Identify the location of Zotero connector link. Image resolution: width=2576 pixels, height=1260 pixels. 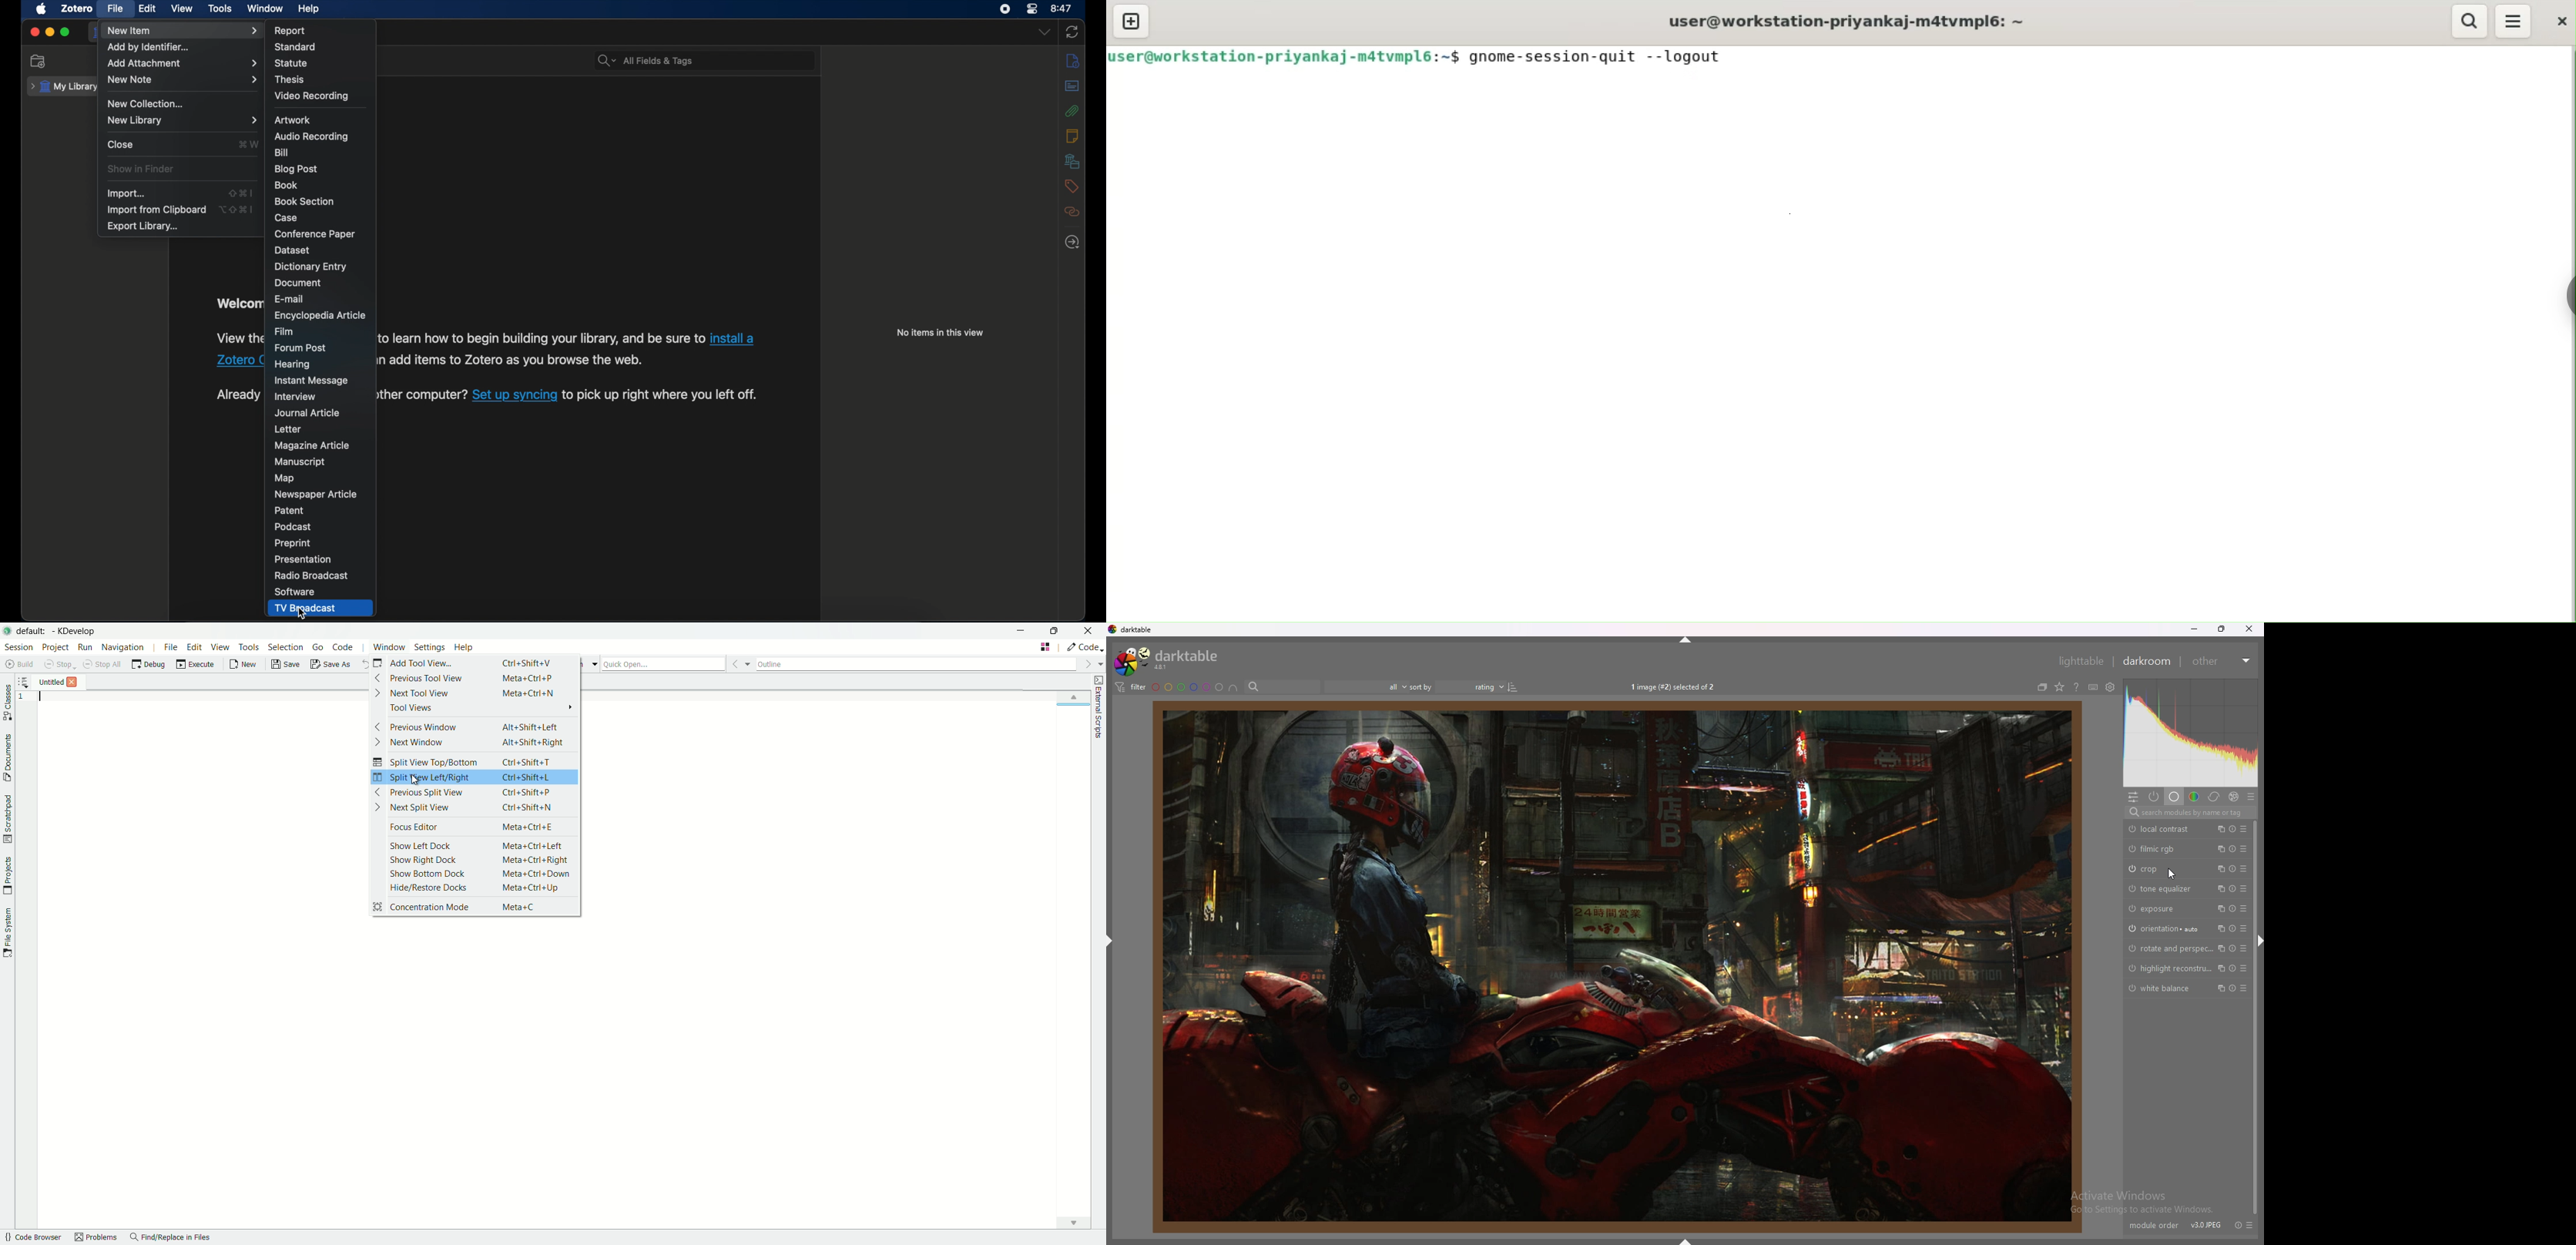
(737, 337).